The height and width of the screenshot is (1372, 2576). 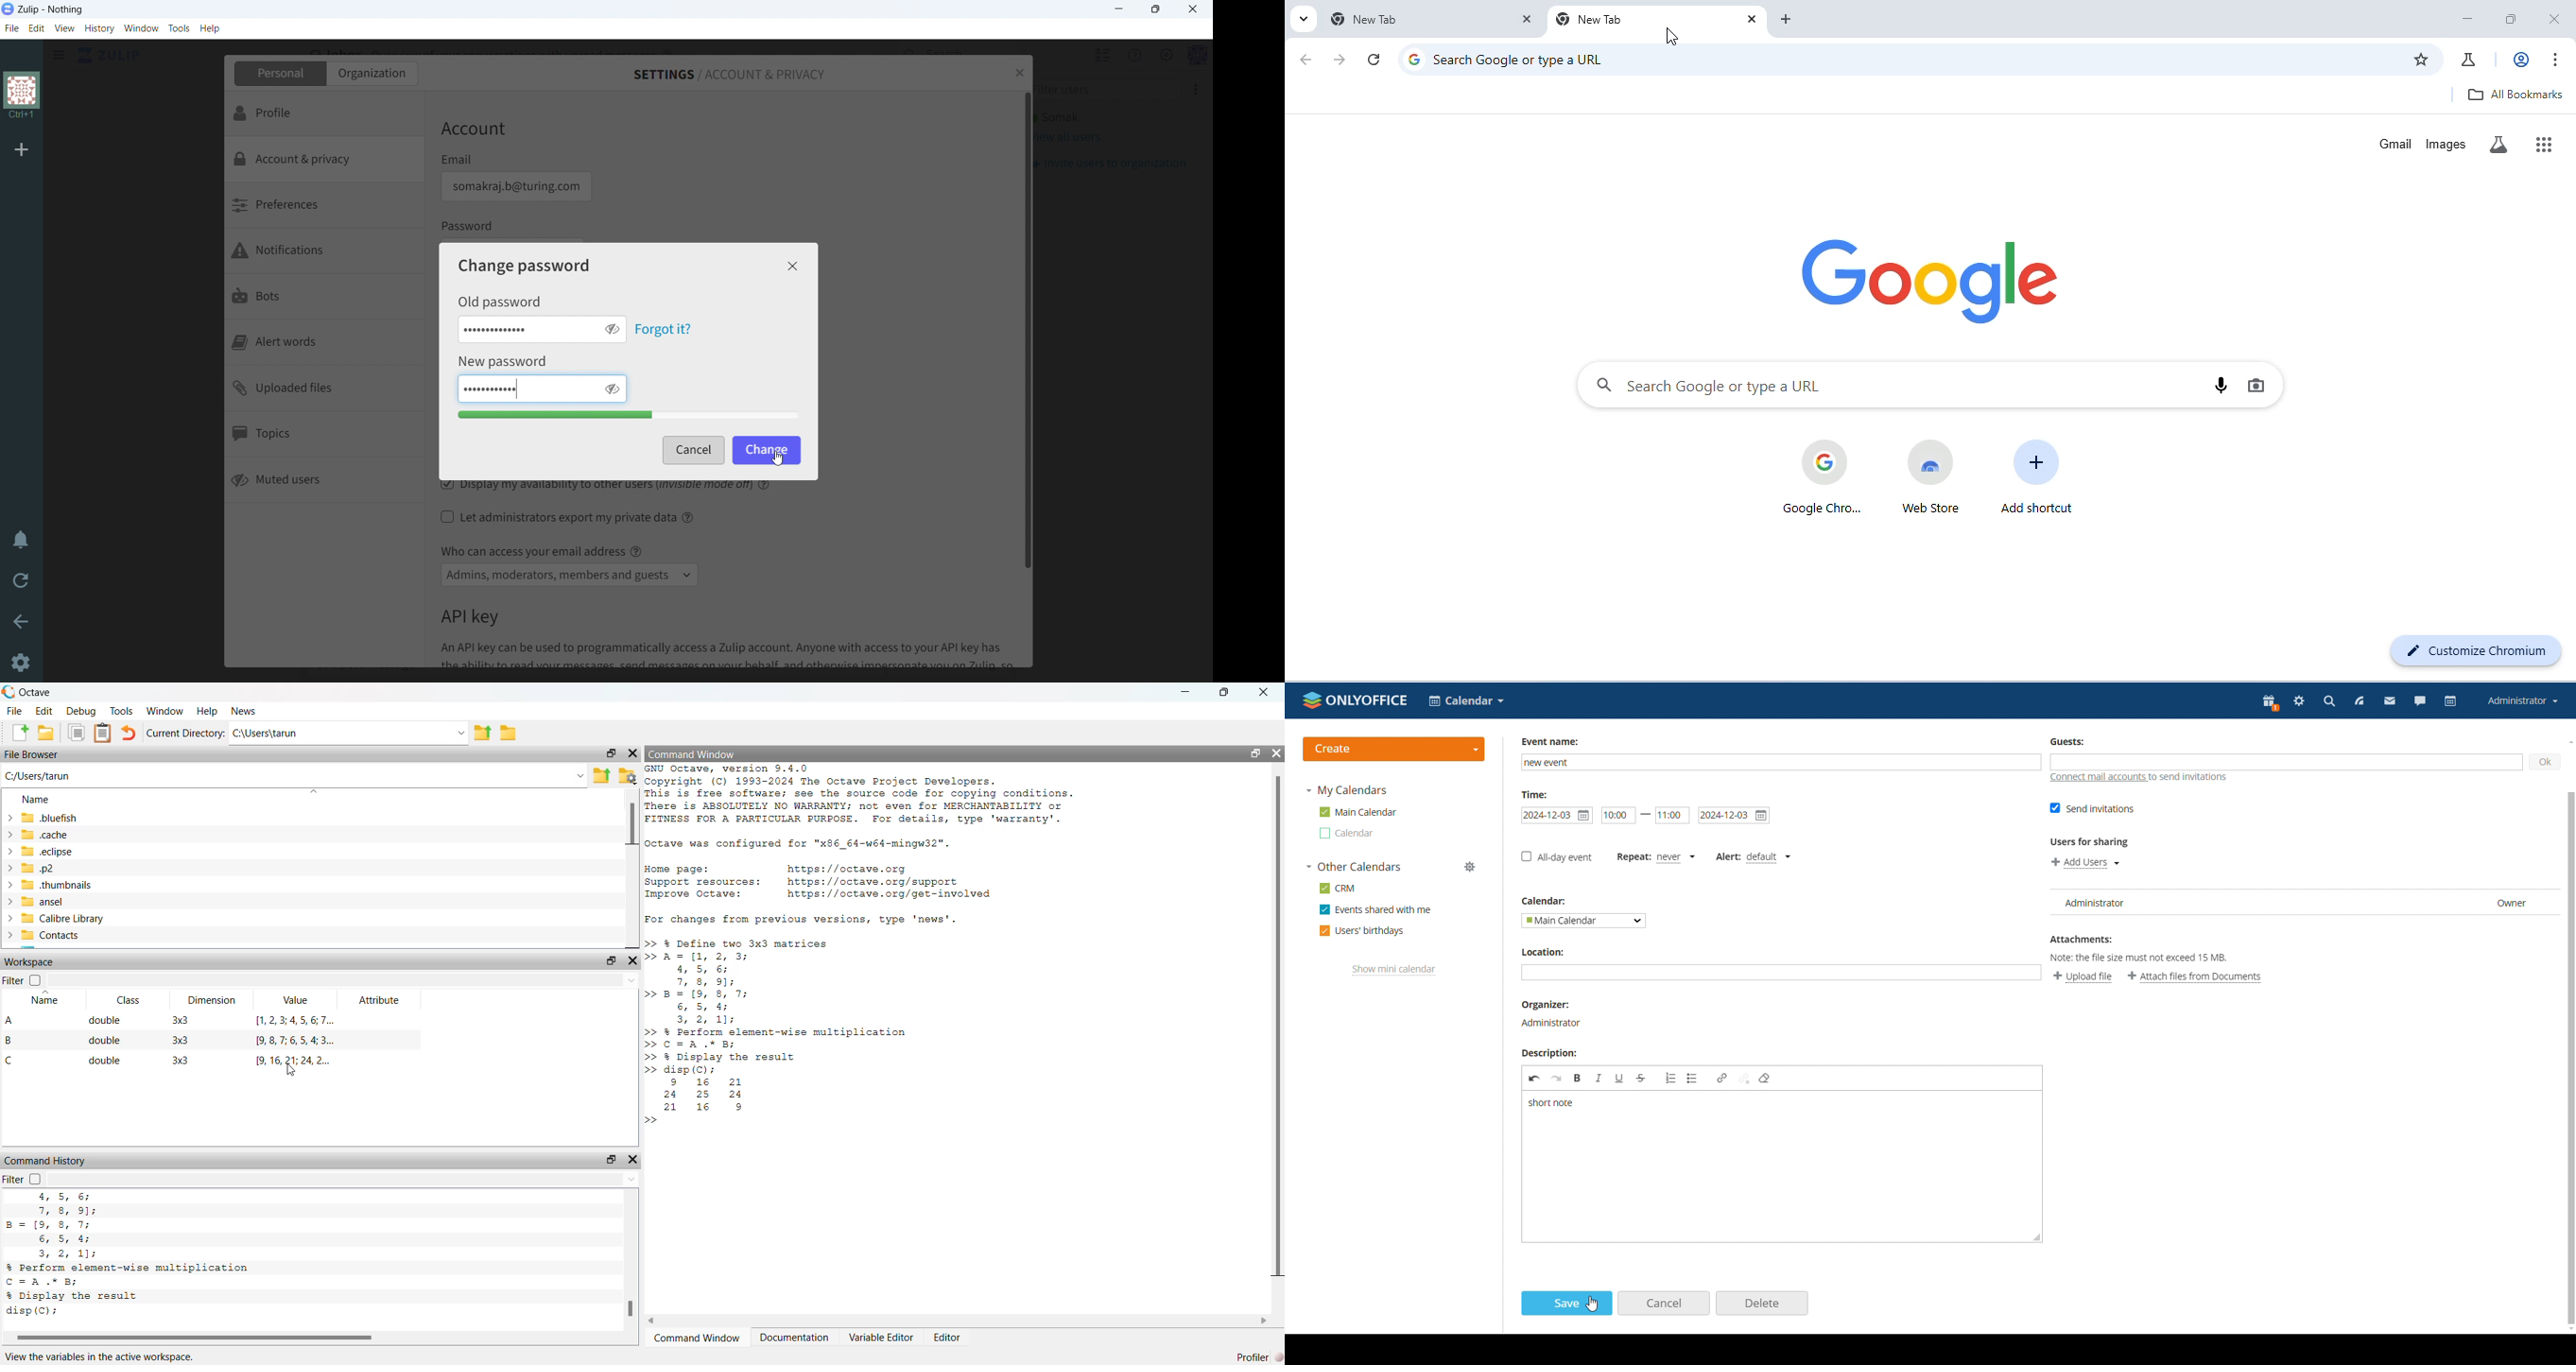 I want to click on Value, so click(x=296, y=999).